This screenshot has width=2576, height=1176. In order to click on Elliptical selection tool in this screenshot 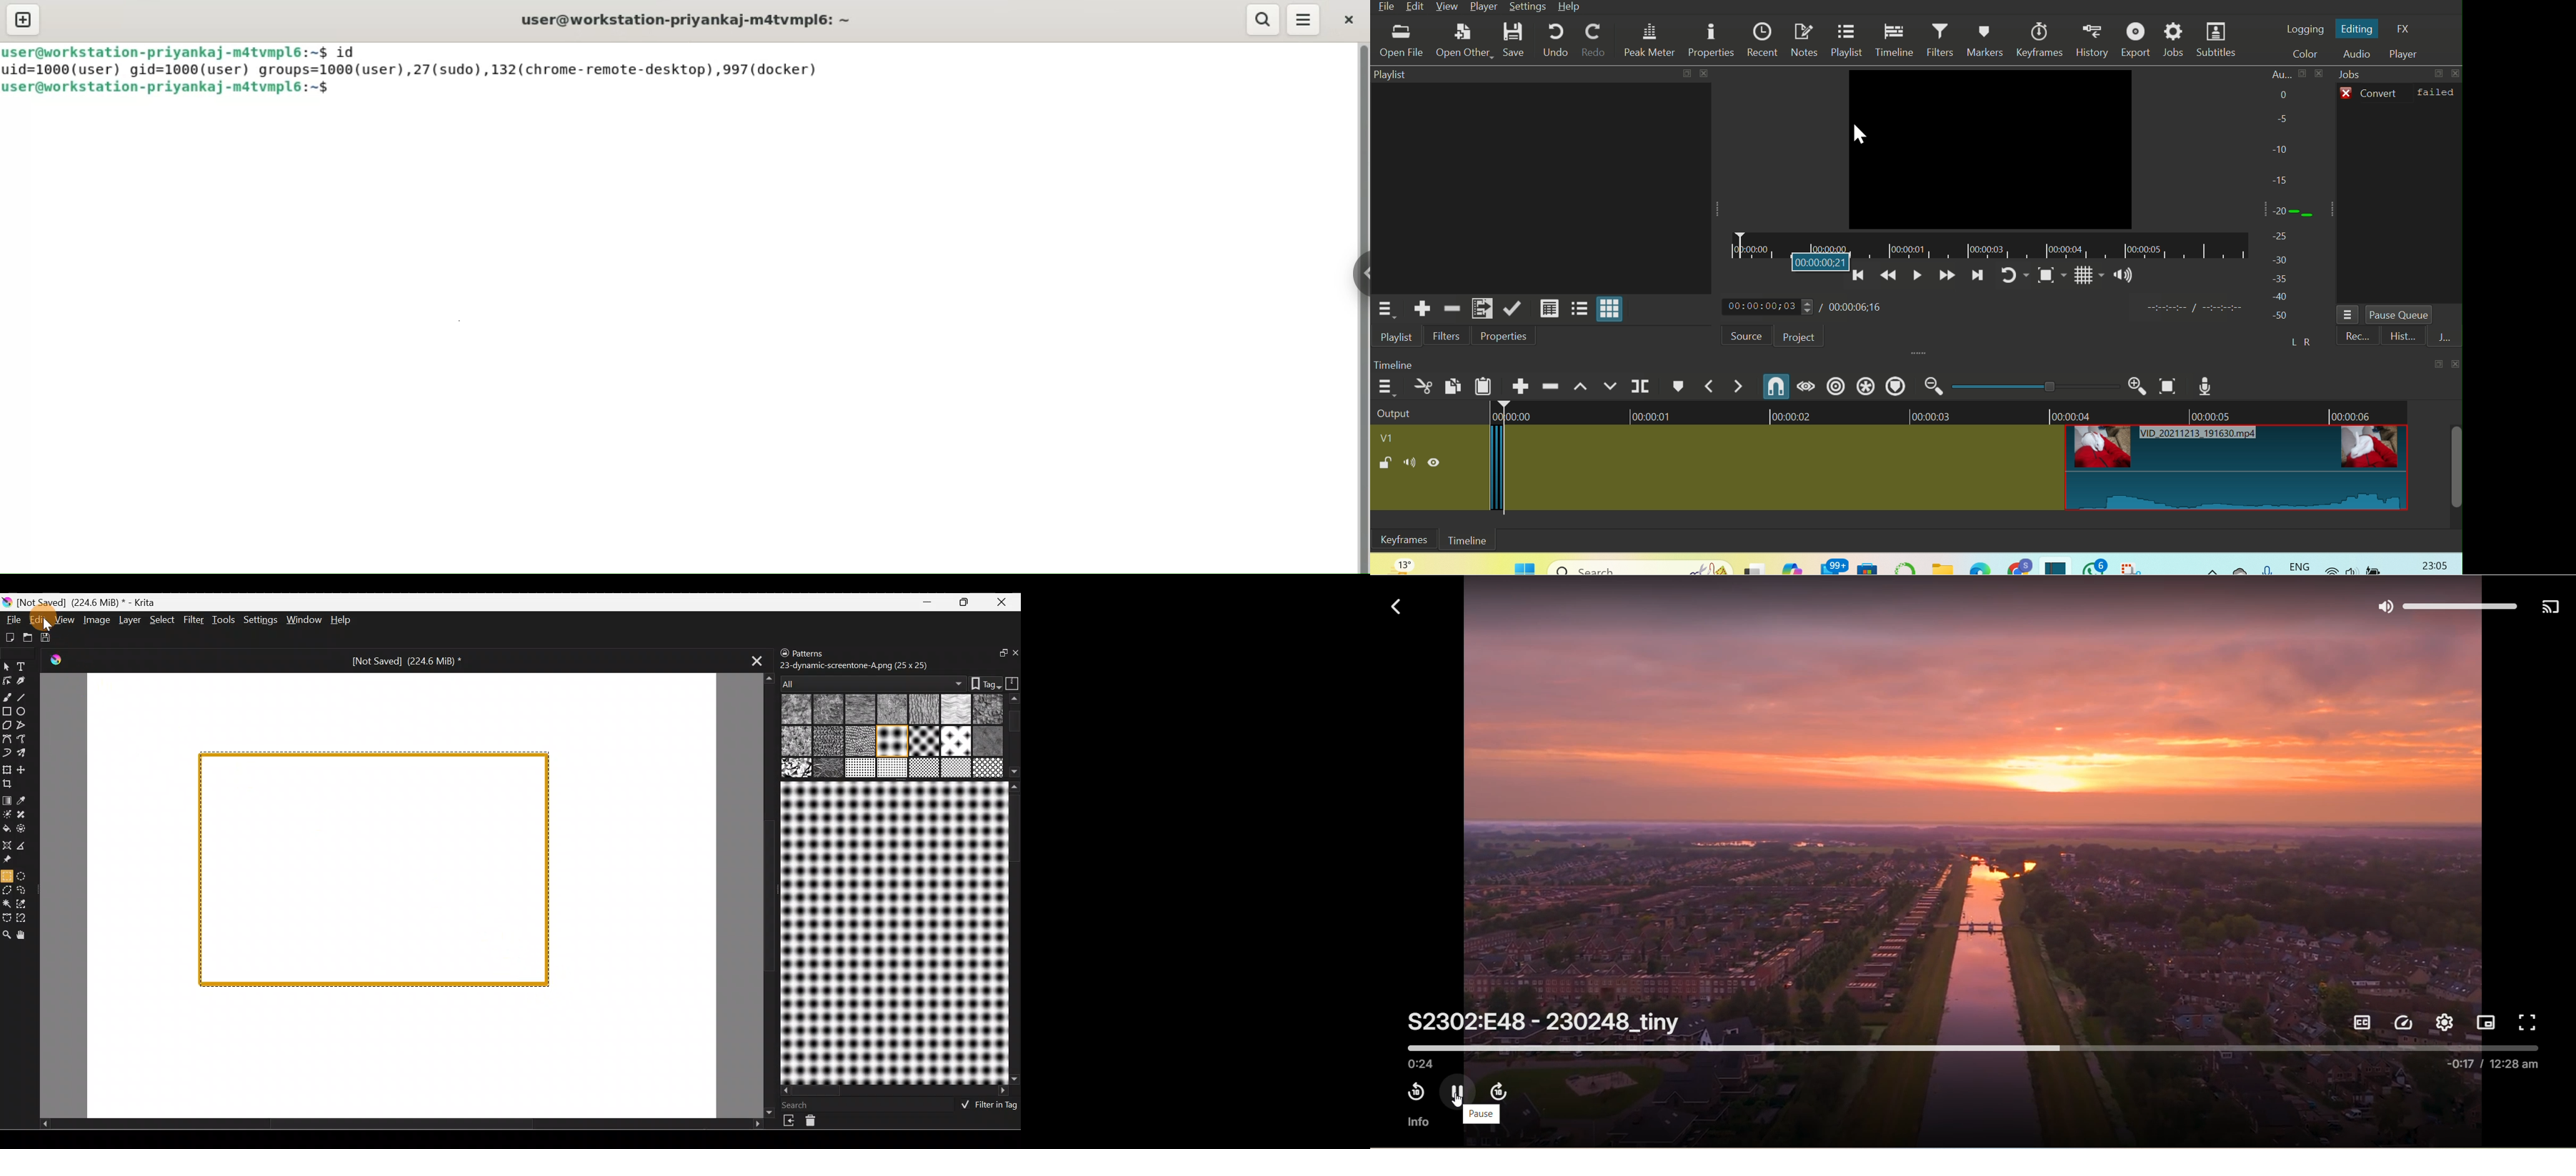, I will do `click(24, 876)`.